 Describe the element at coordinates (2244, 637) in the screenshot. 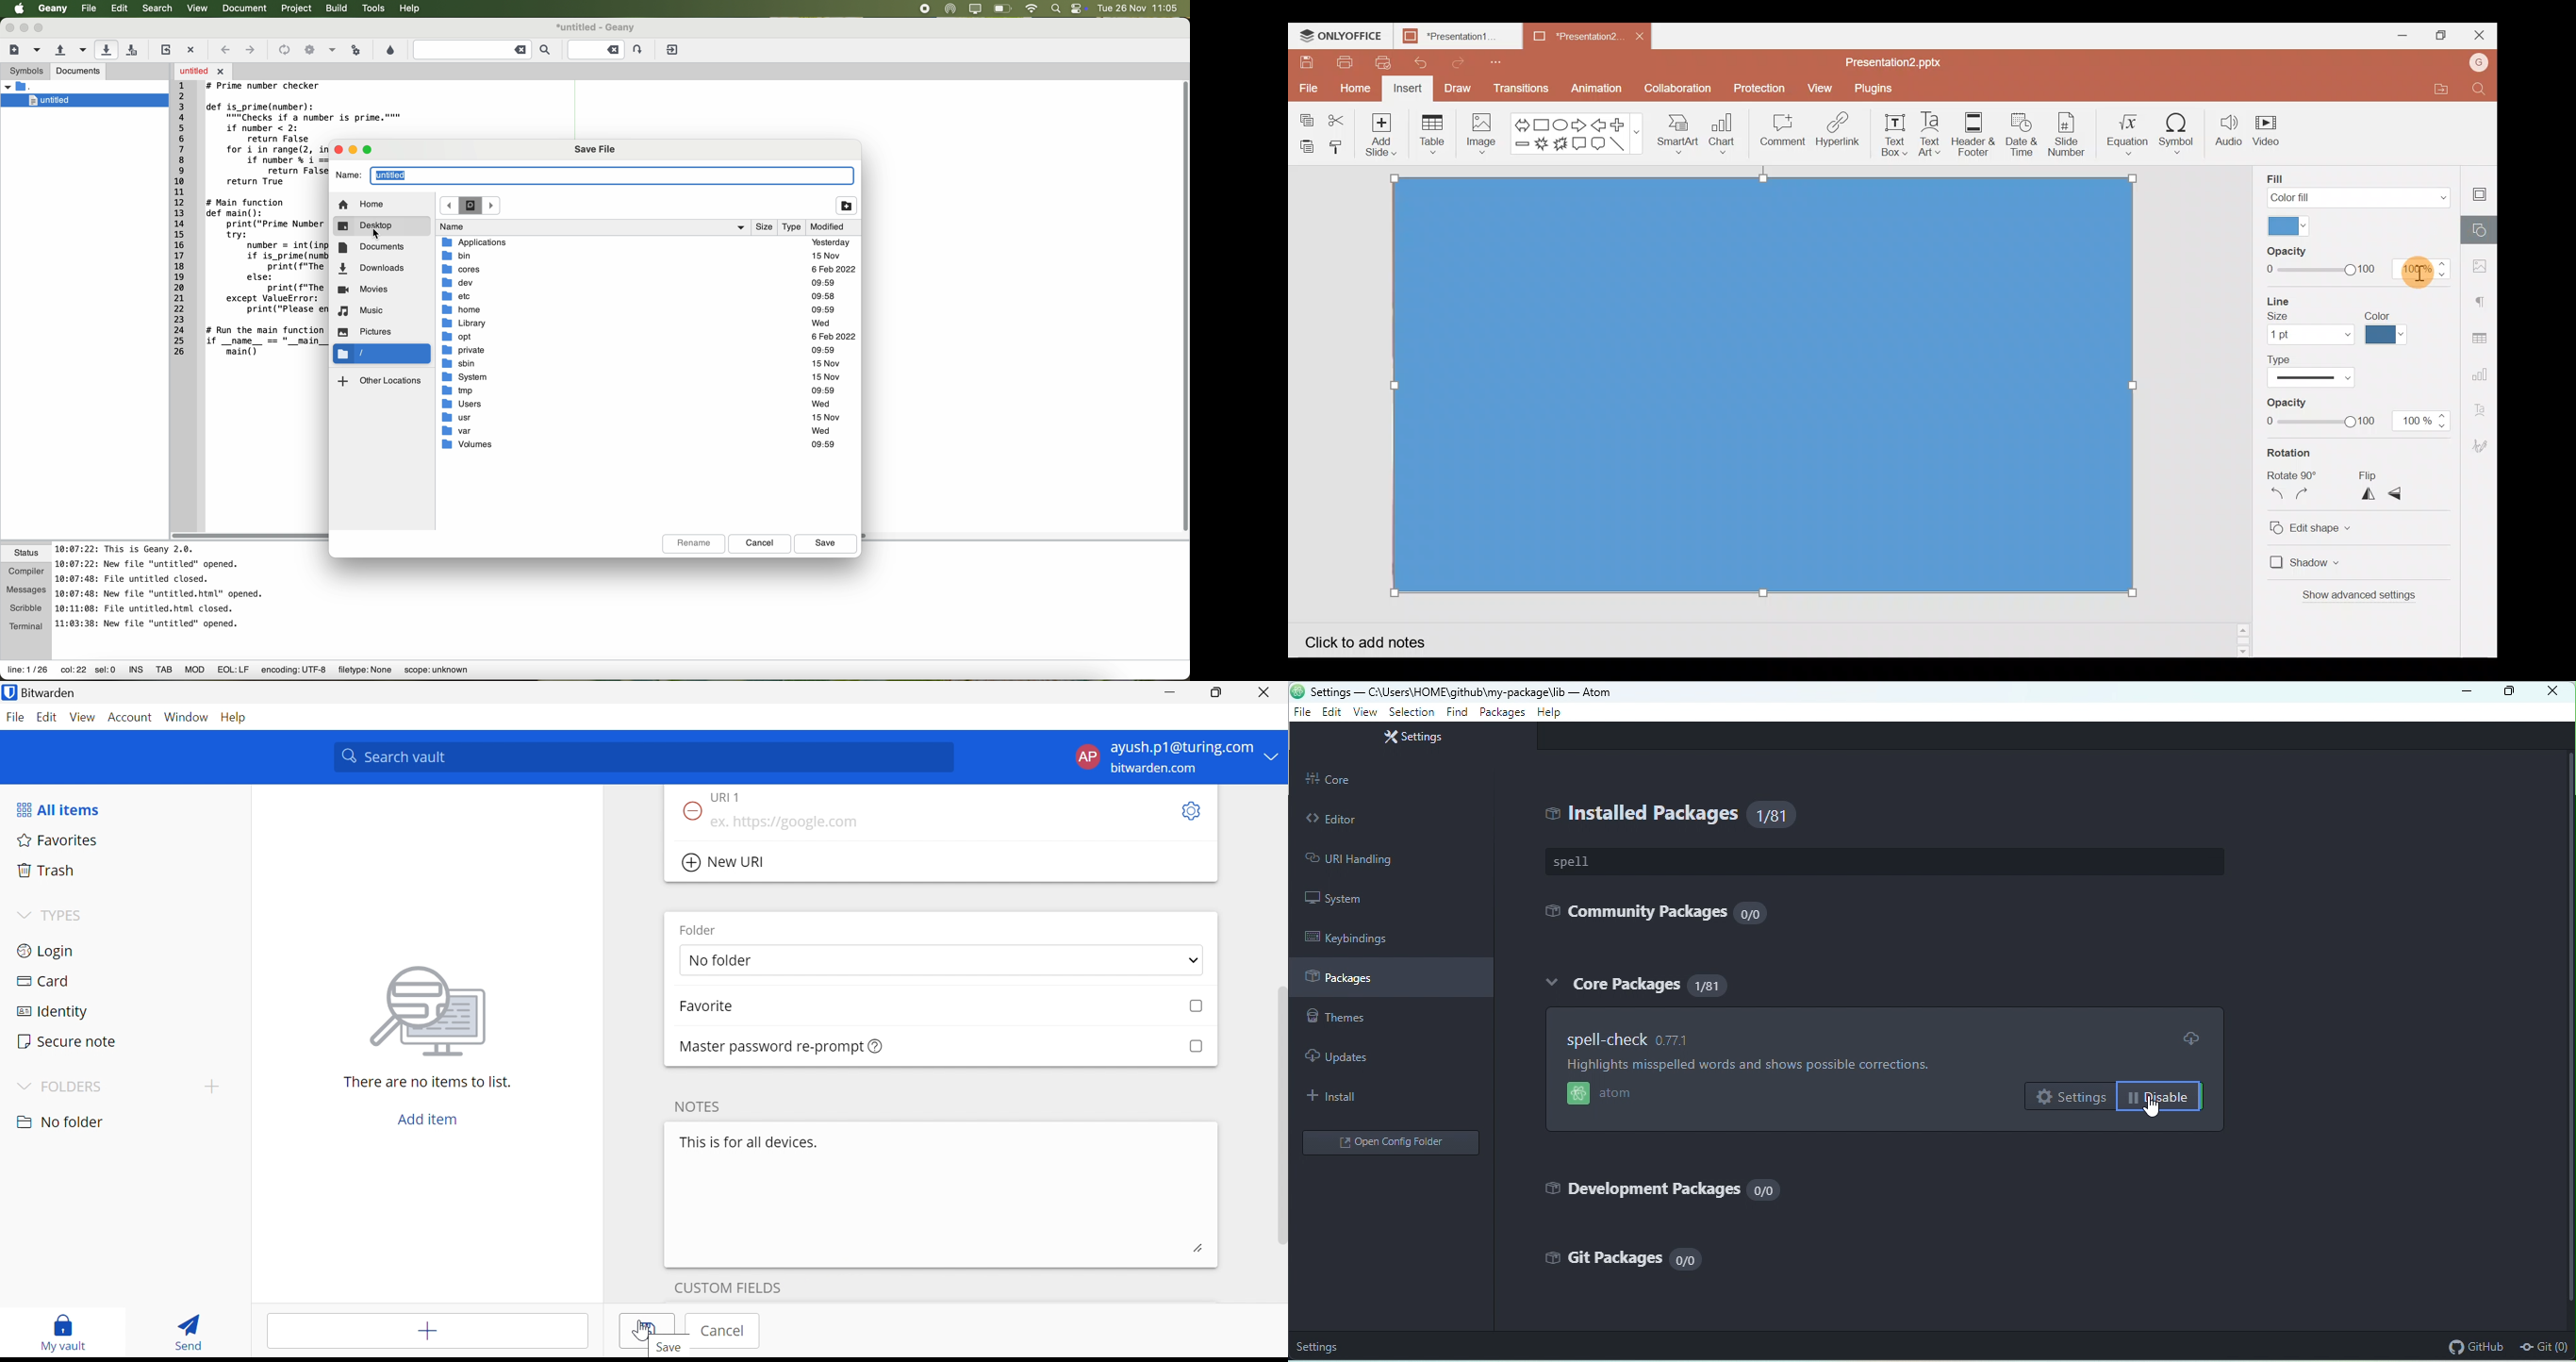

I see `Slide bar` at that location.